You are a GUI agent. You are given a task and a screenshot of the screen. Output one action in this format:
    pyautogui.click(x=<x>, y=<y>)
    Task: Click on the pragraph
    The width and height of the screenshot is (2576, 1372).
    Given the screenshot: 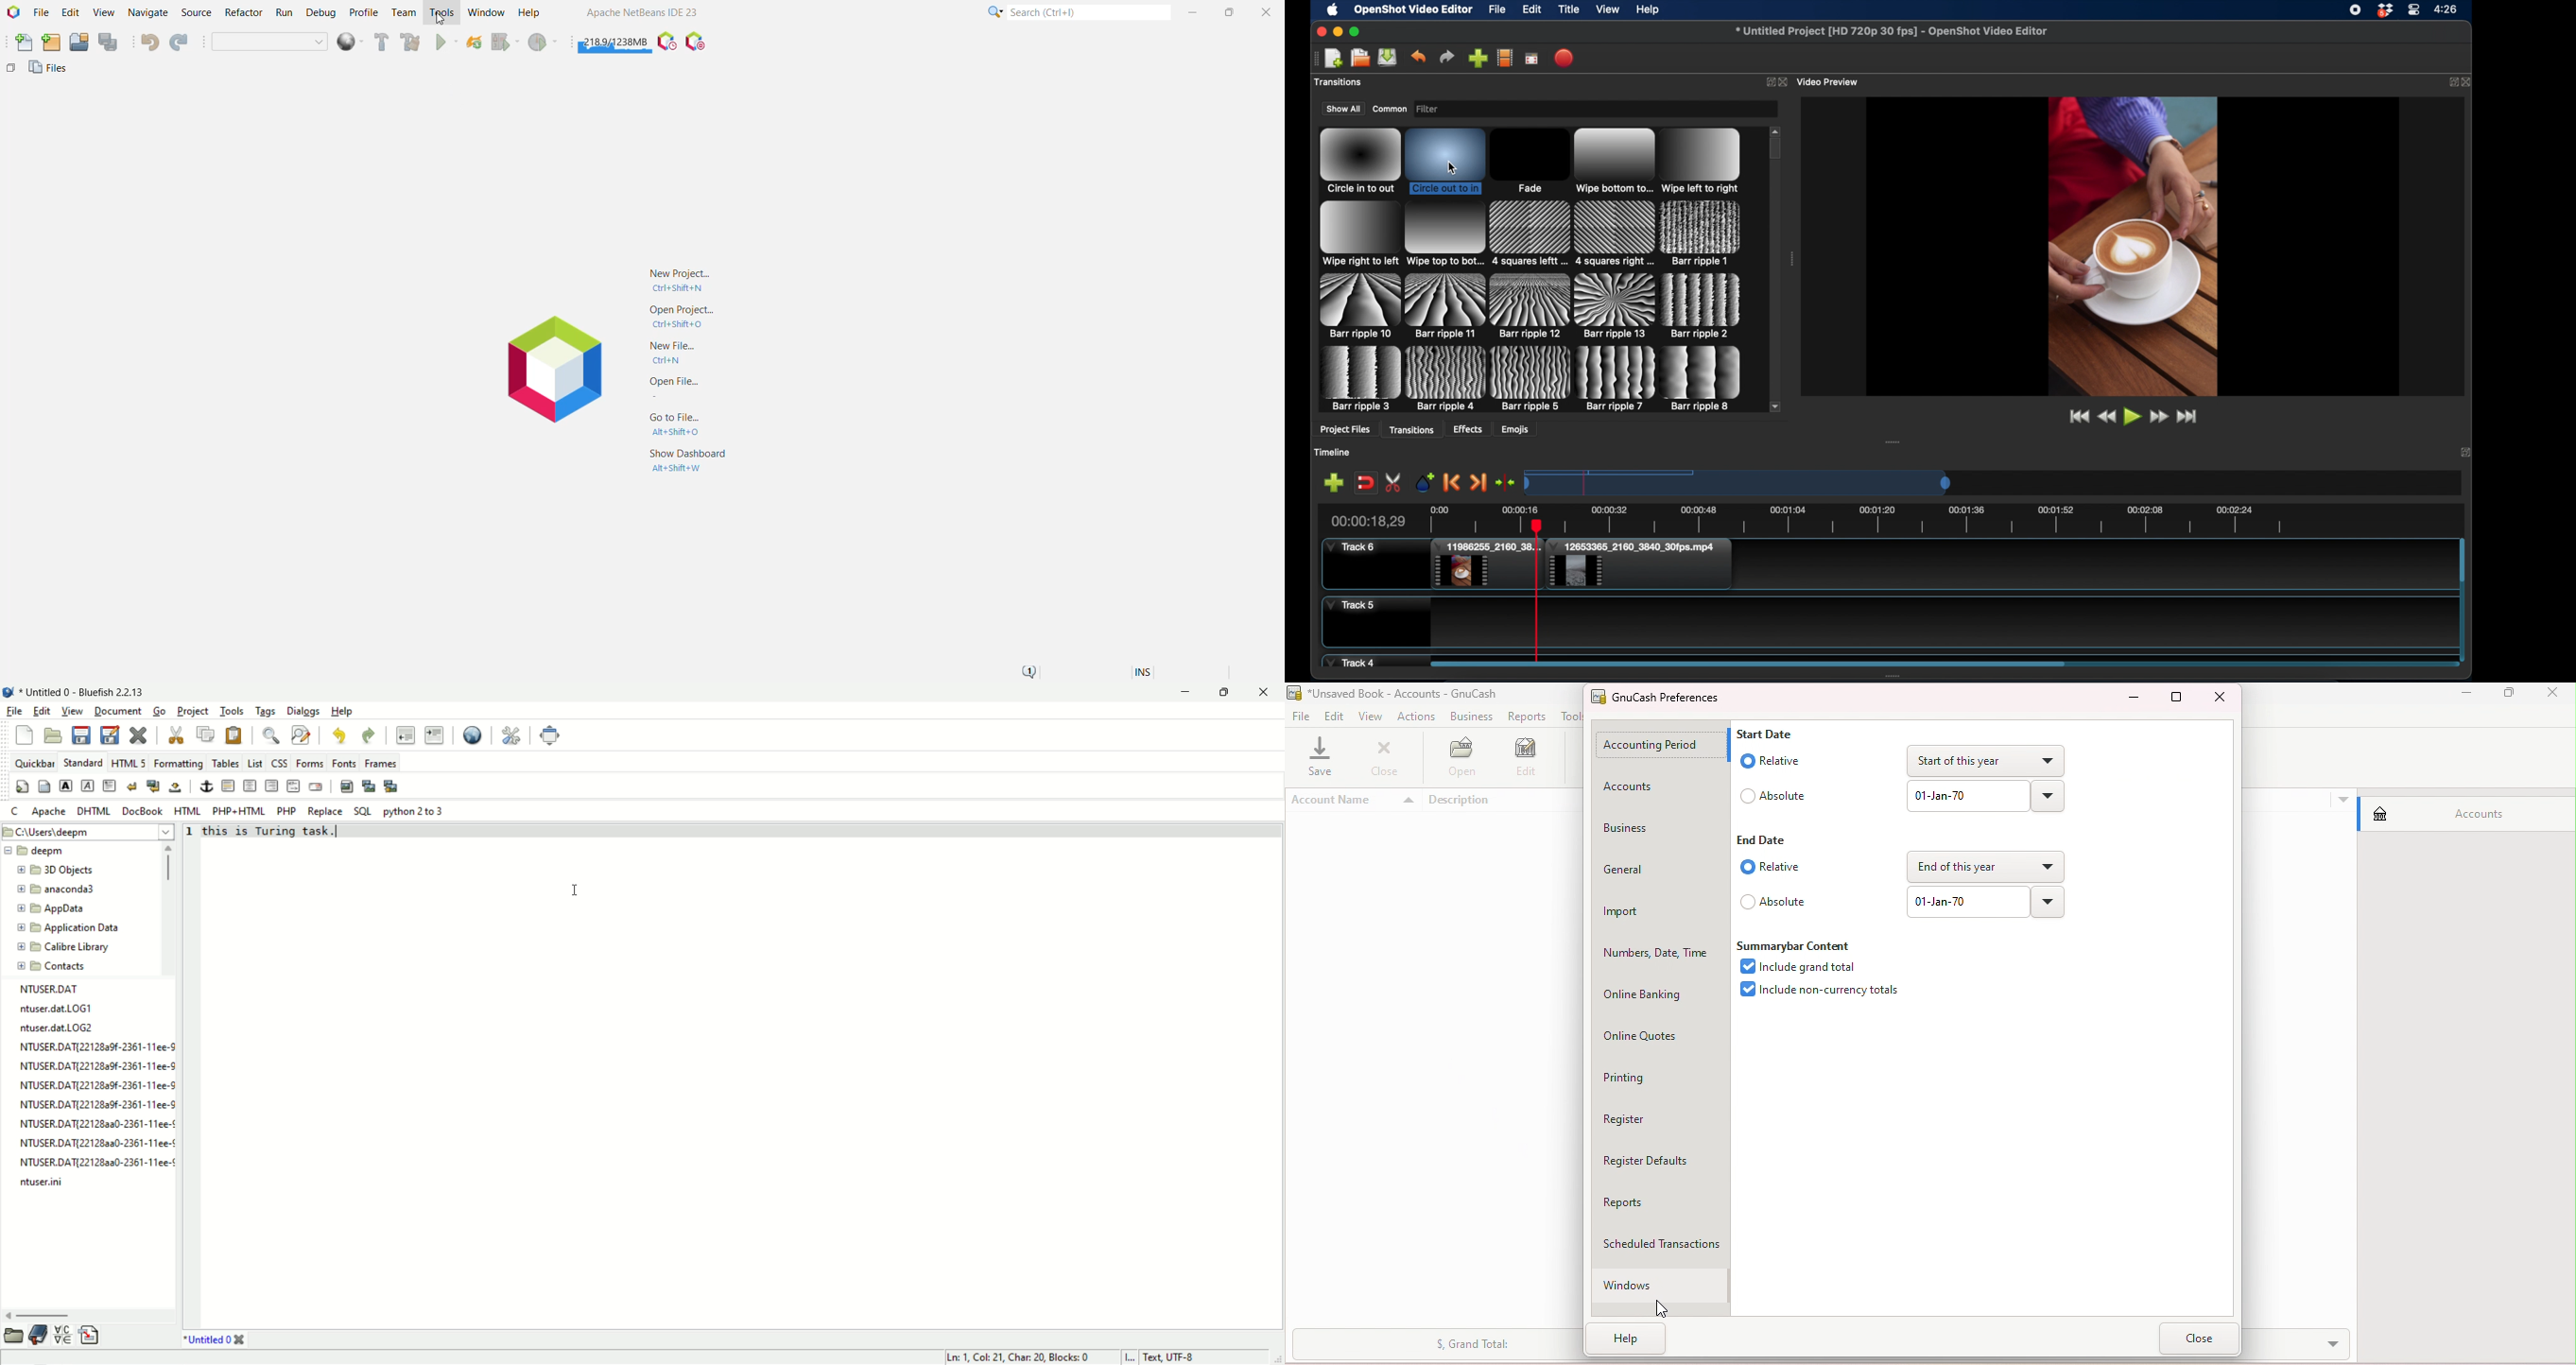 What is the action you would take?
    pyautogui.click(x=110, y=786)
    